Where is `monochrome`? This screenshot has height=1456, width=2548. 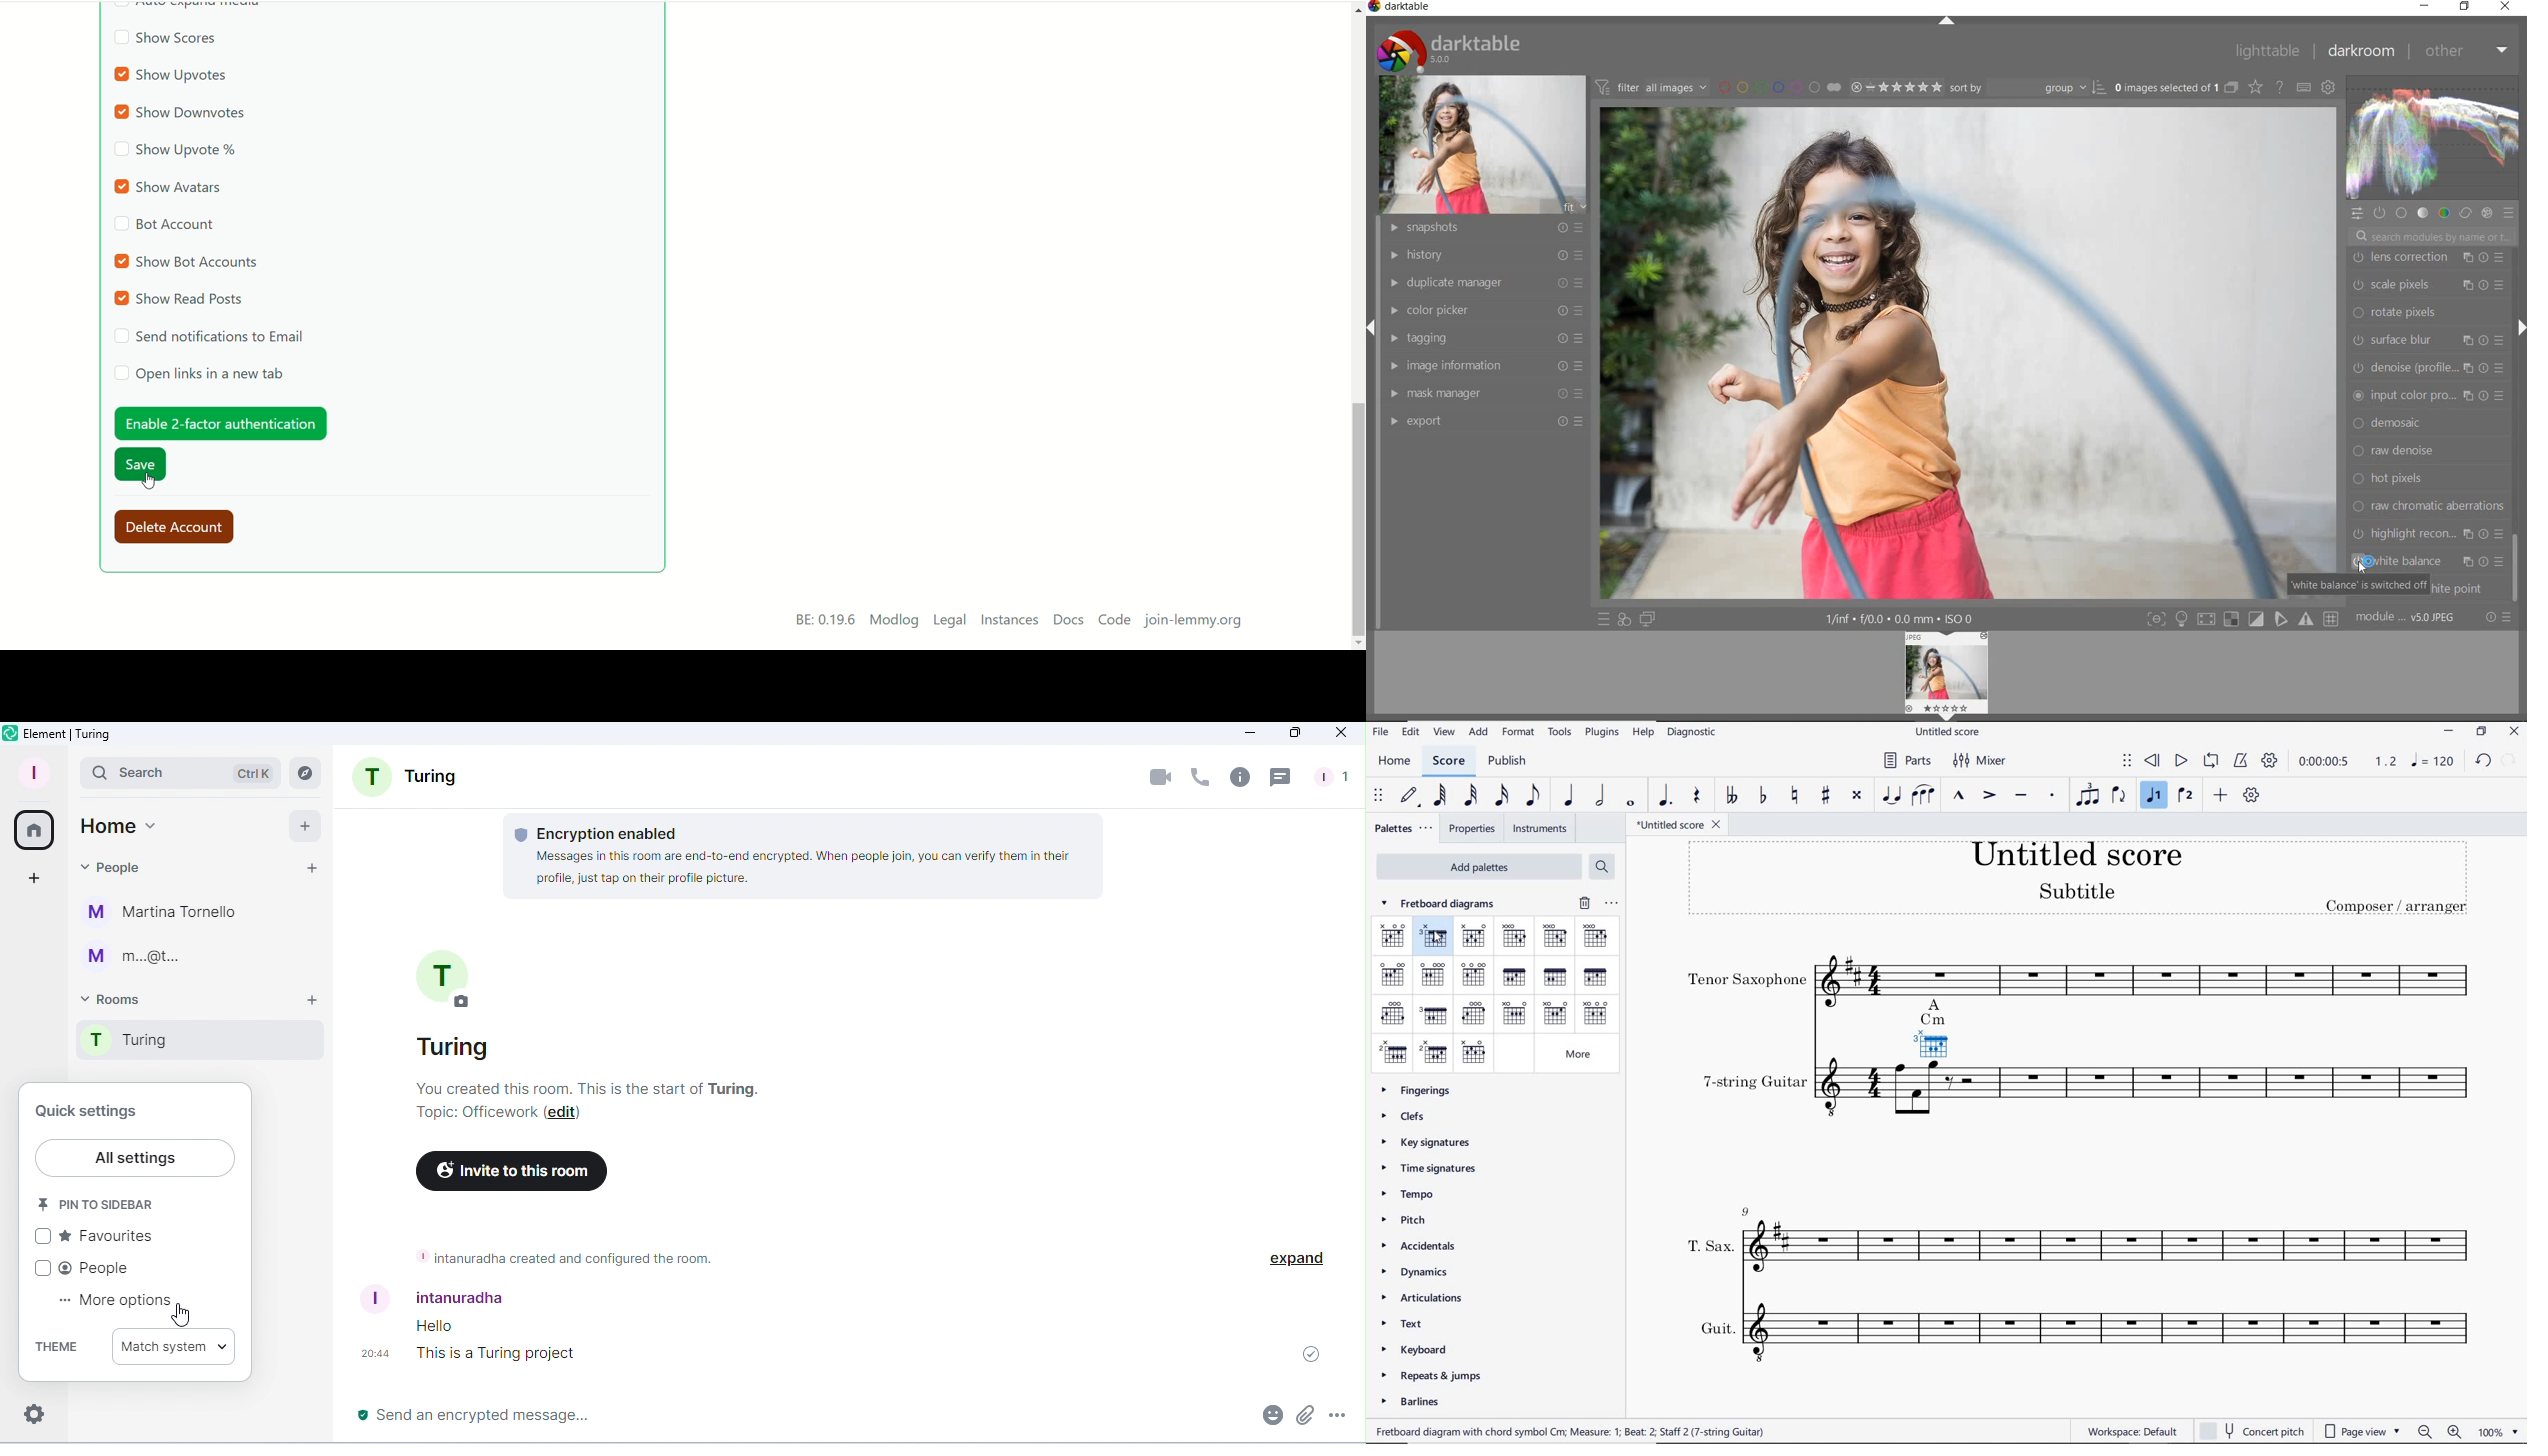
monochrome is located at coordinates (2432, 510).